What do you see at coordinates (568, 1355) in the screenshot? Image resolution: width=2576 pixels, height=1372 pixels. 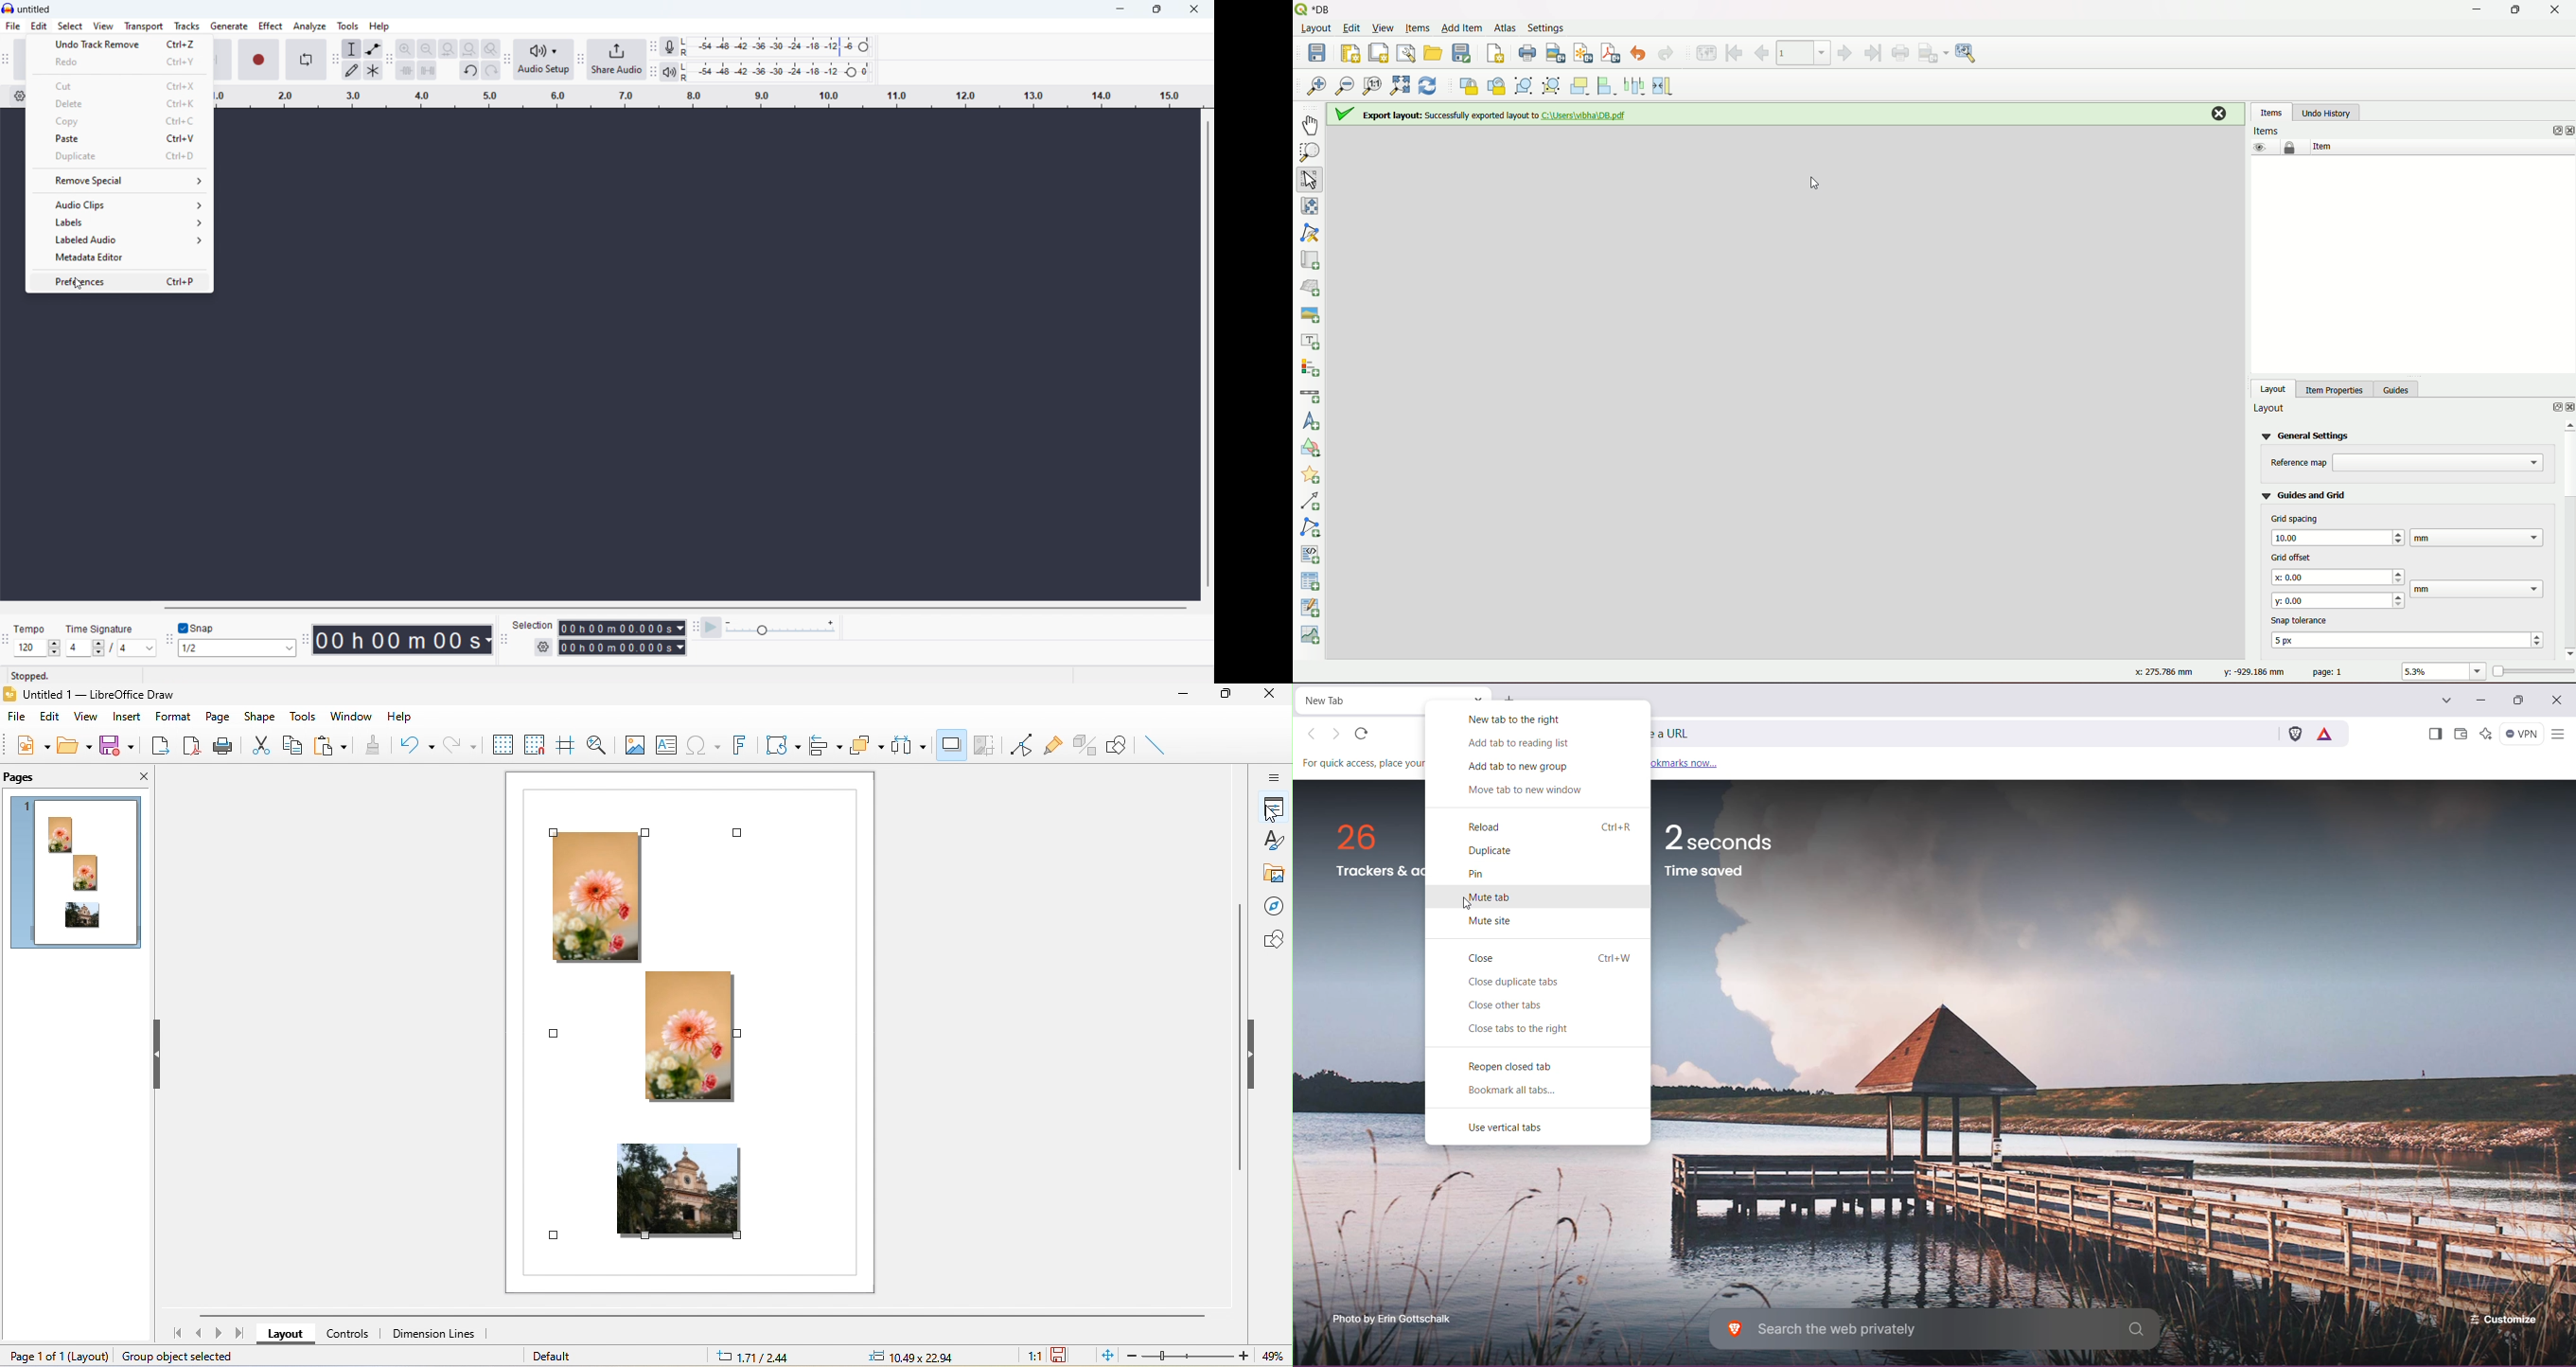 I see `default` at bounding box center [568, 1355].